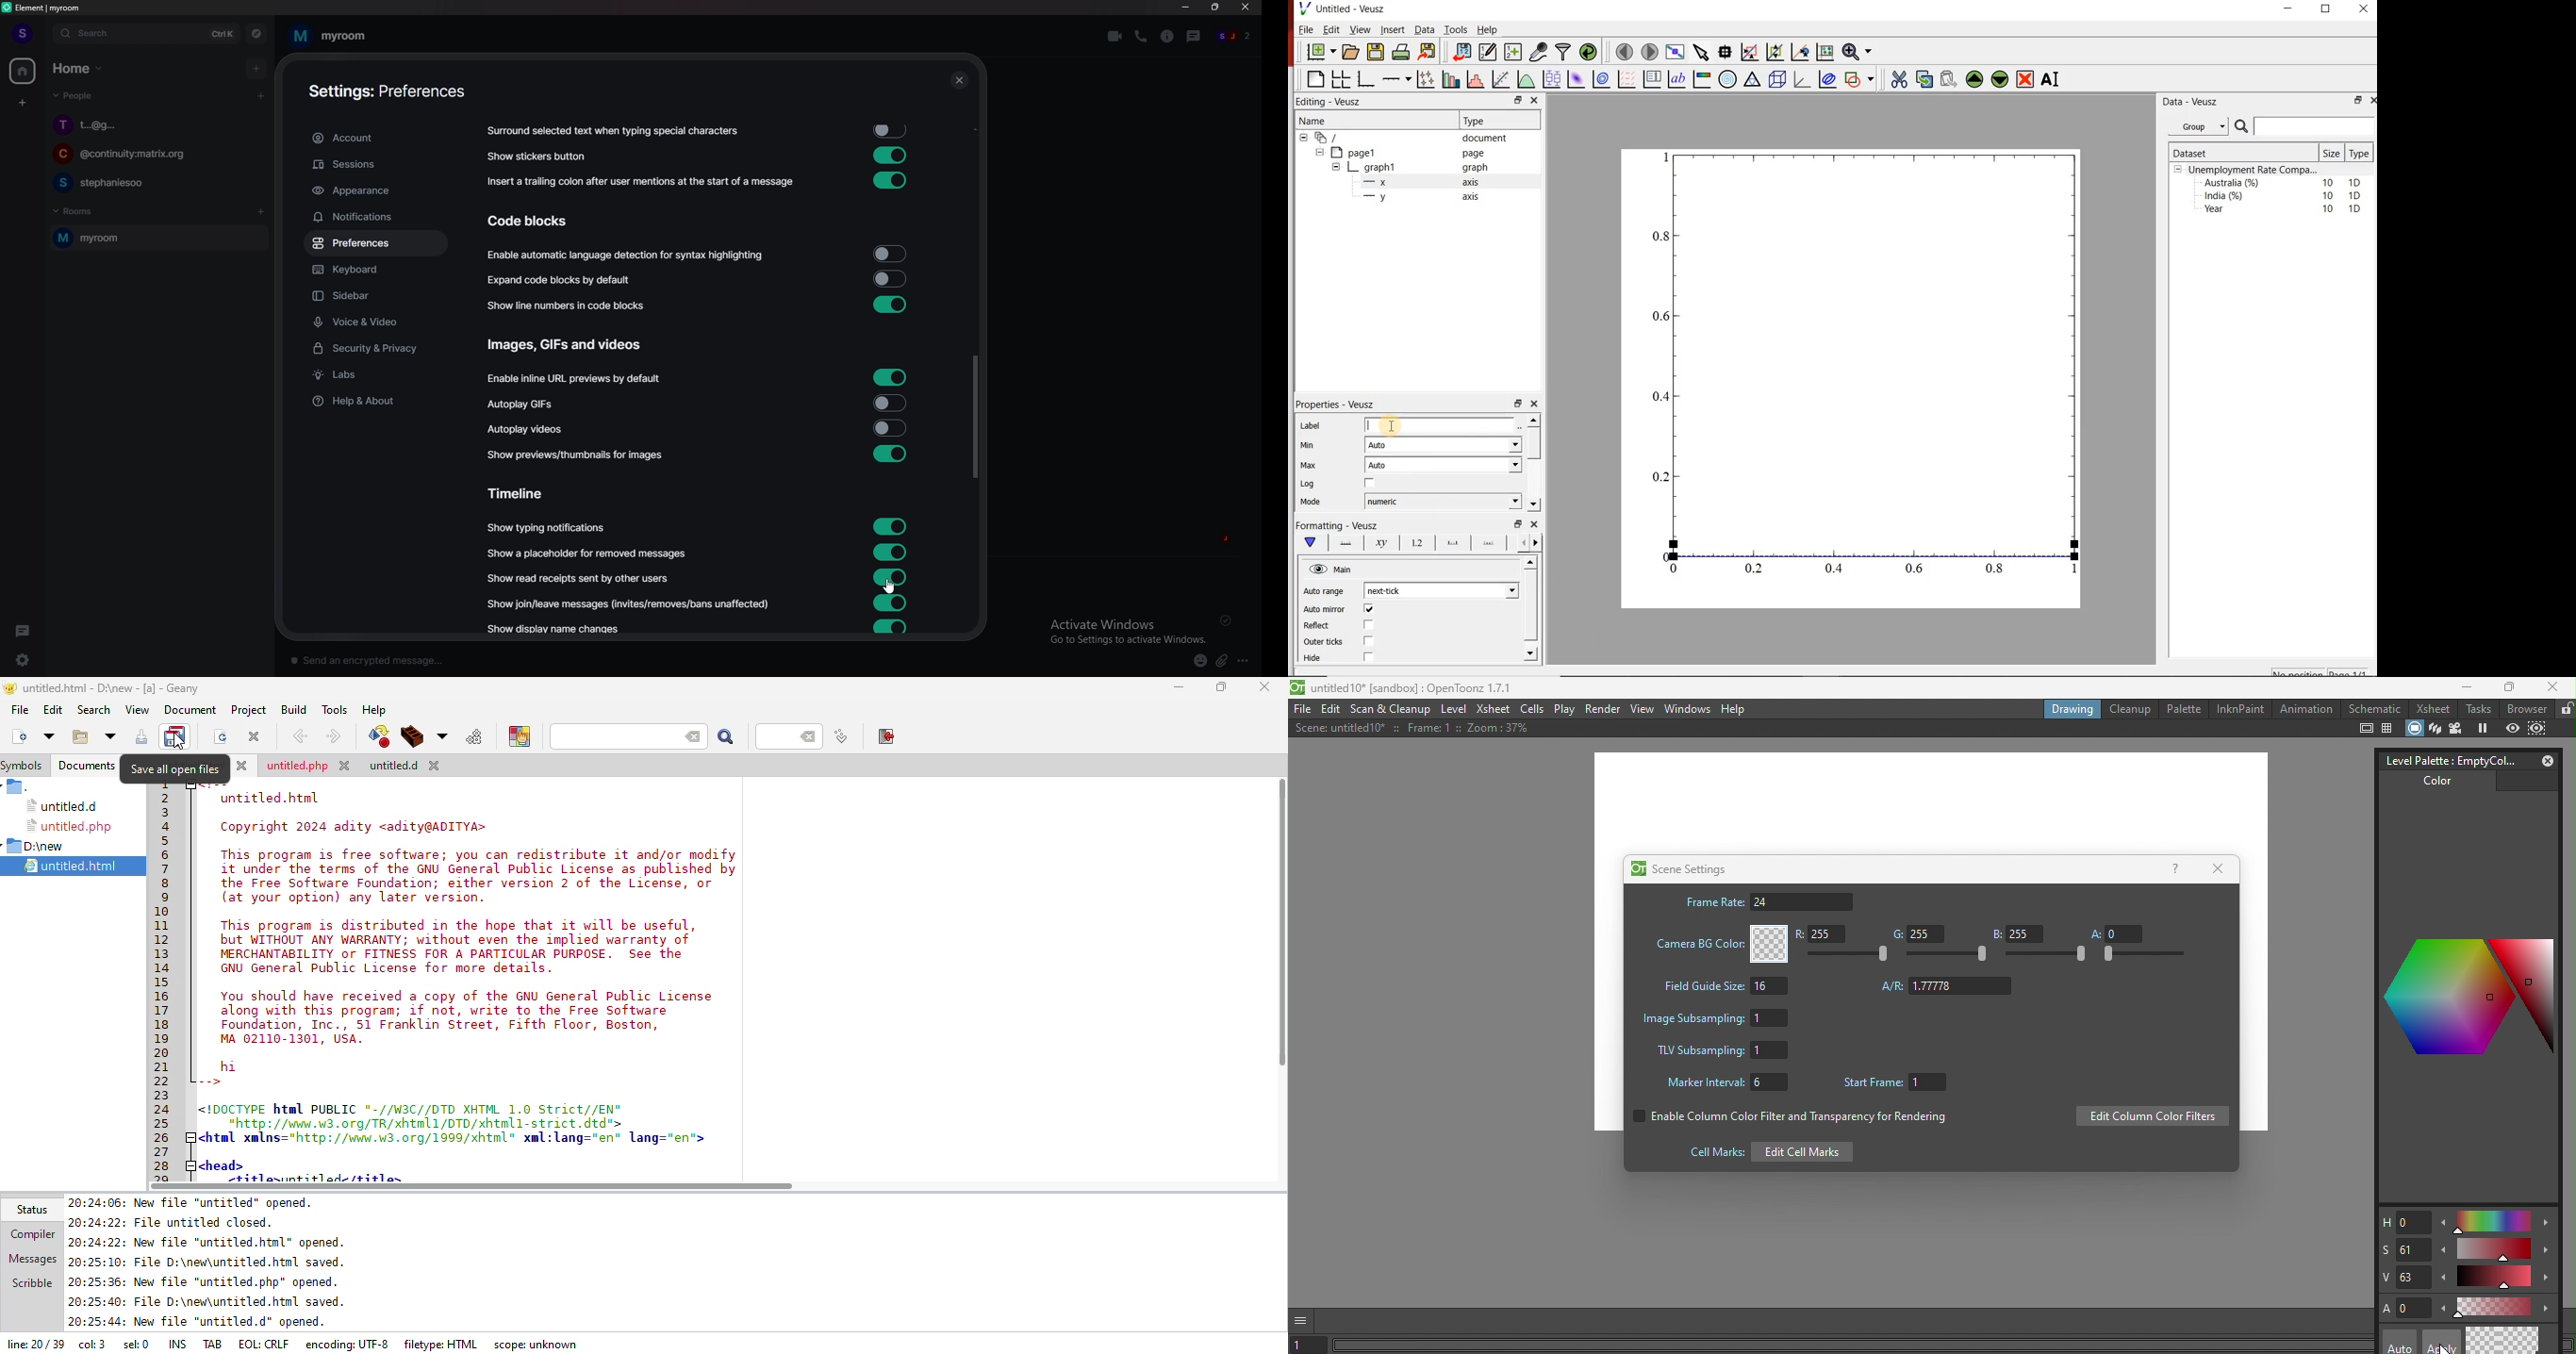  What do you see at coordinates (2403, 1248) in the screenshot?
I see `S` at bounding box center [2403, 1248].